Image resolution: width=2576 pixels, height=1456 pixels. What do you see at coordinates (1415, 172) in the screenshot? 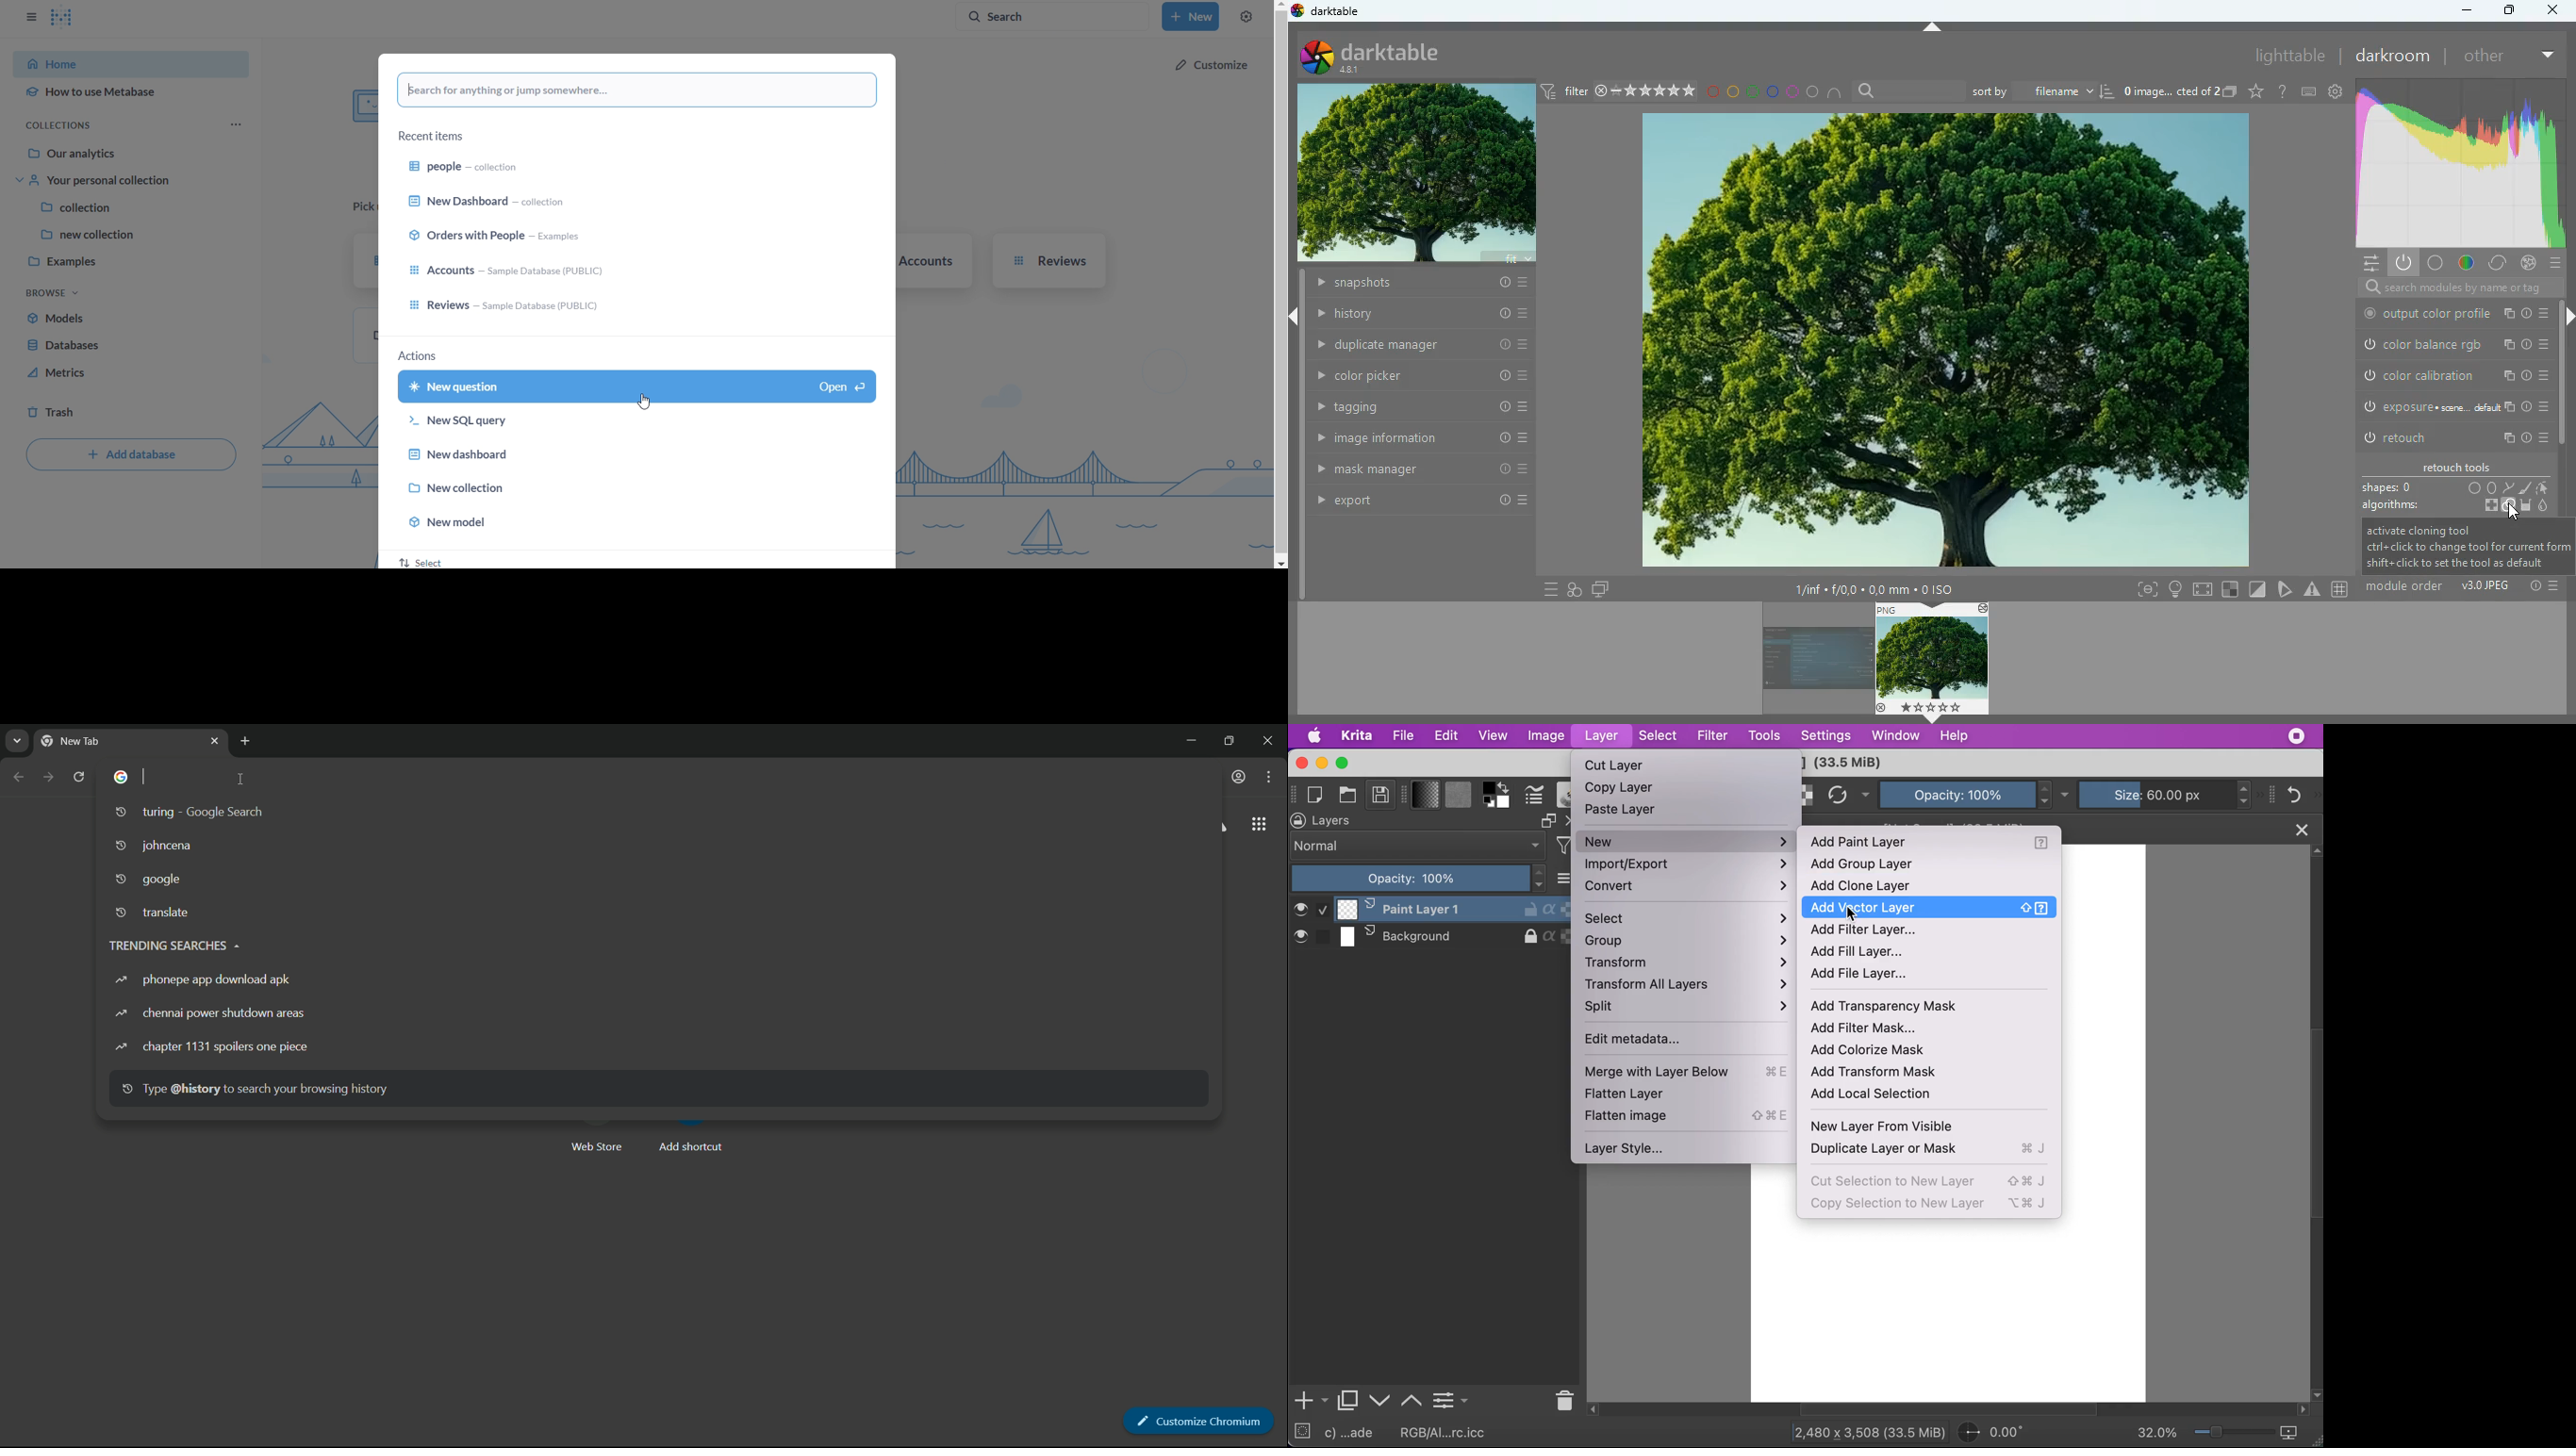
I see `imaage` at bounding box center [1415, 172].